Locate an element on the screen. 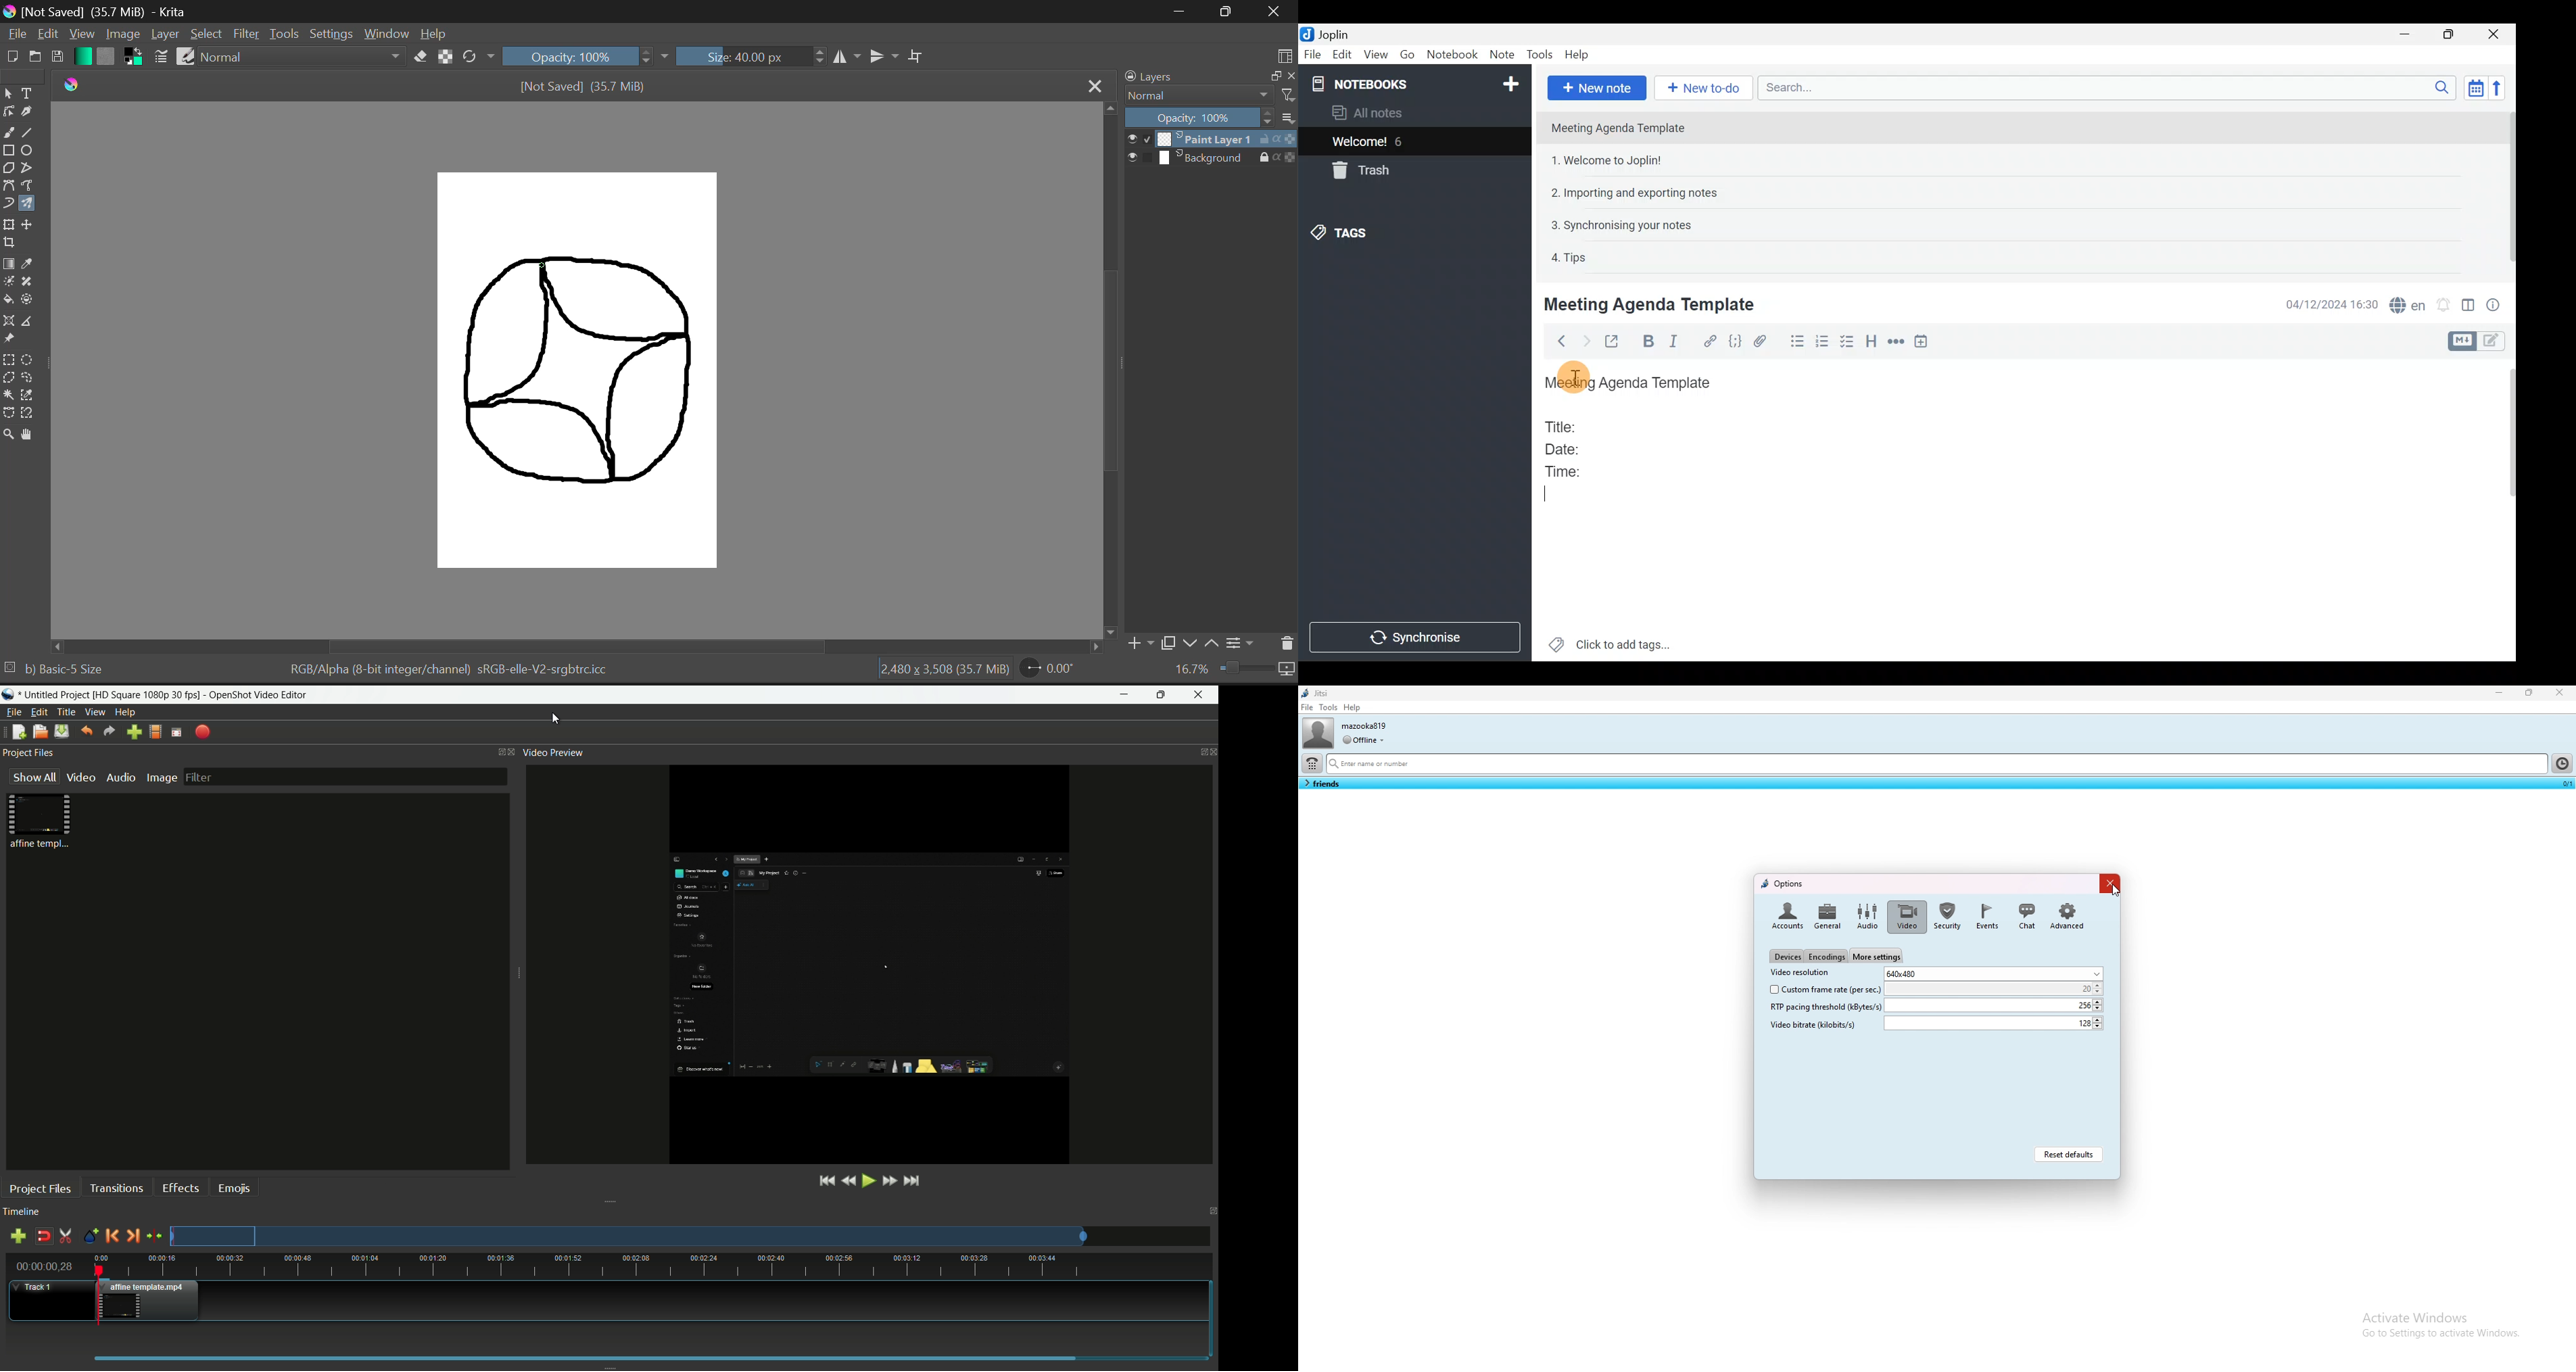 Image resolution: width=2576 pixels, height=1372 pixels. Polygon Selection is located at coordinates (9, 377).